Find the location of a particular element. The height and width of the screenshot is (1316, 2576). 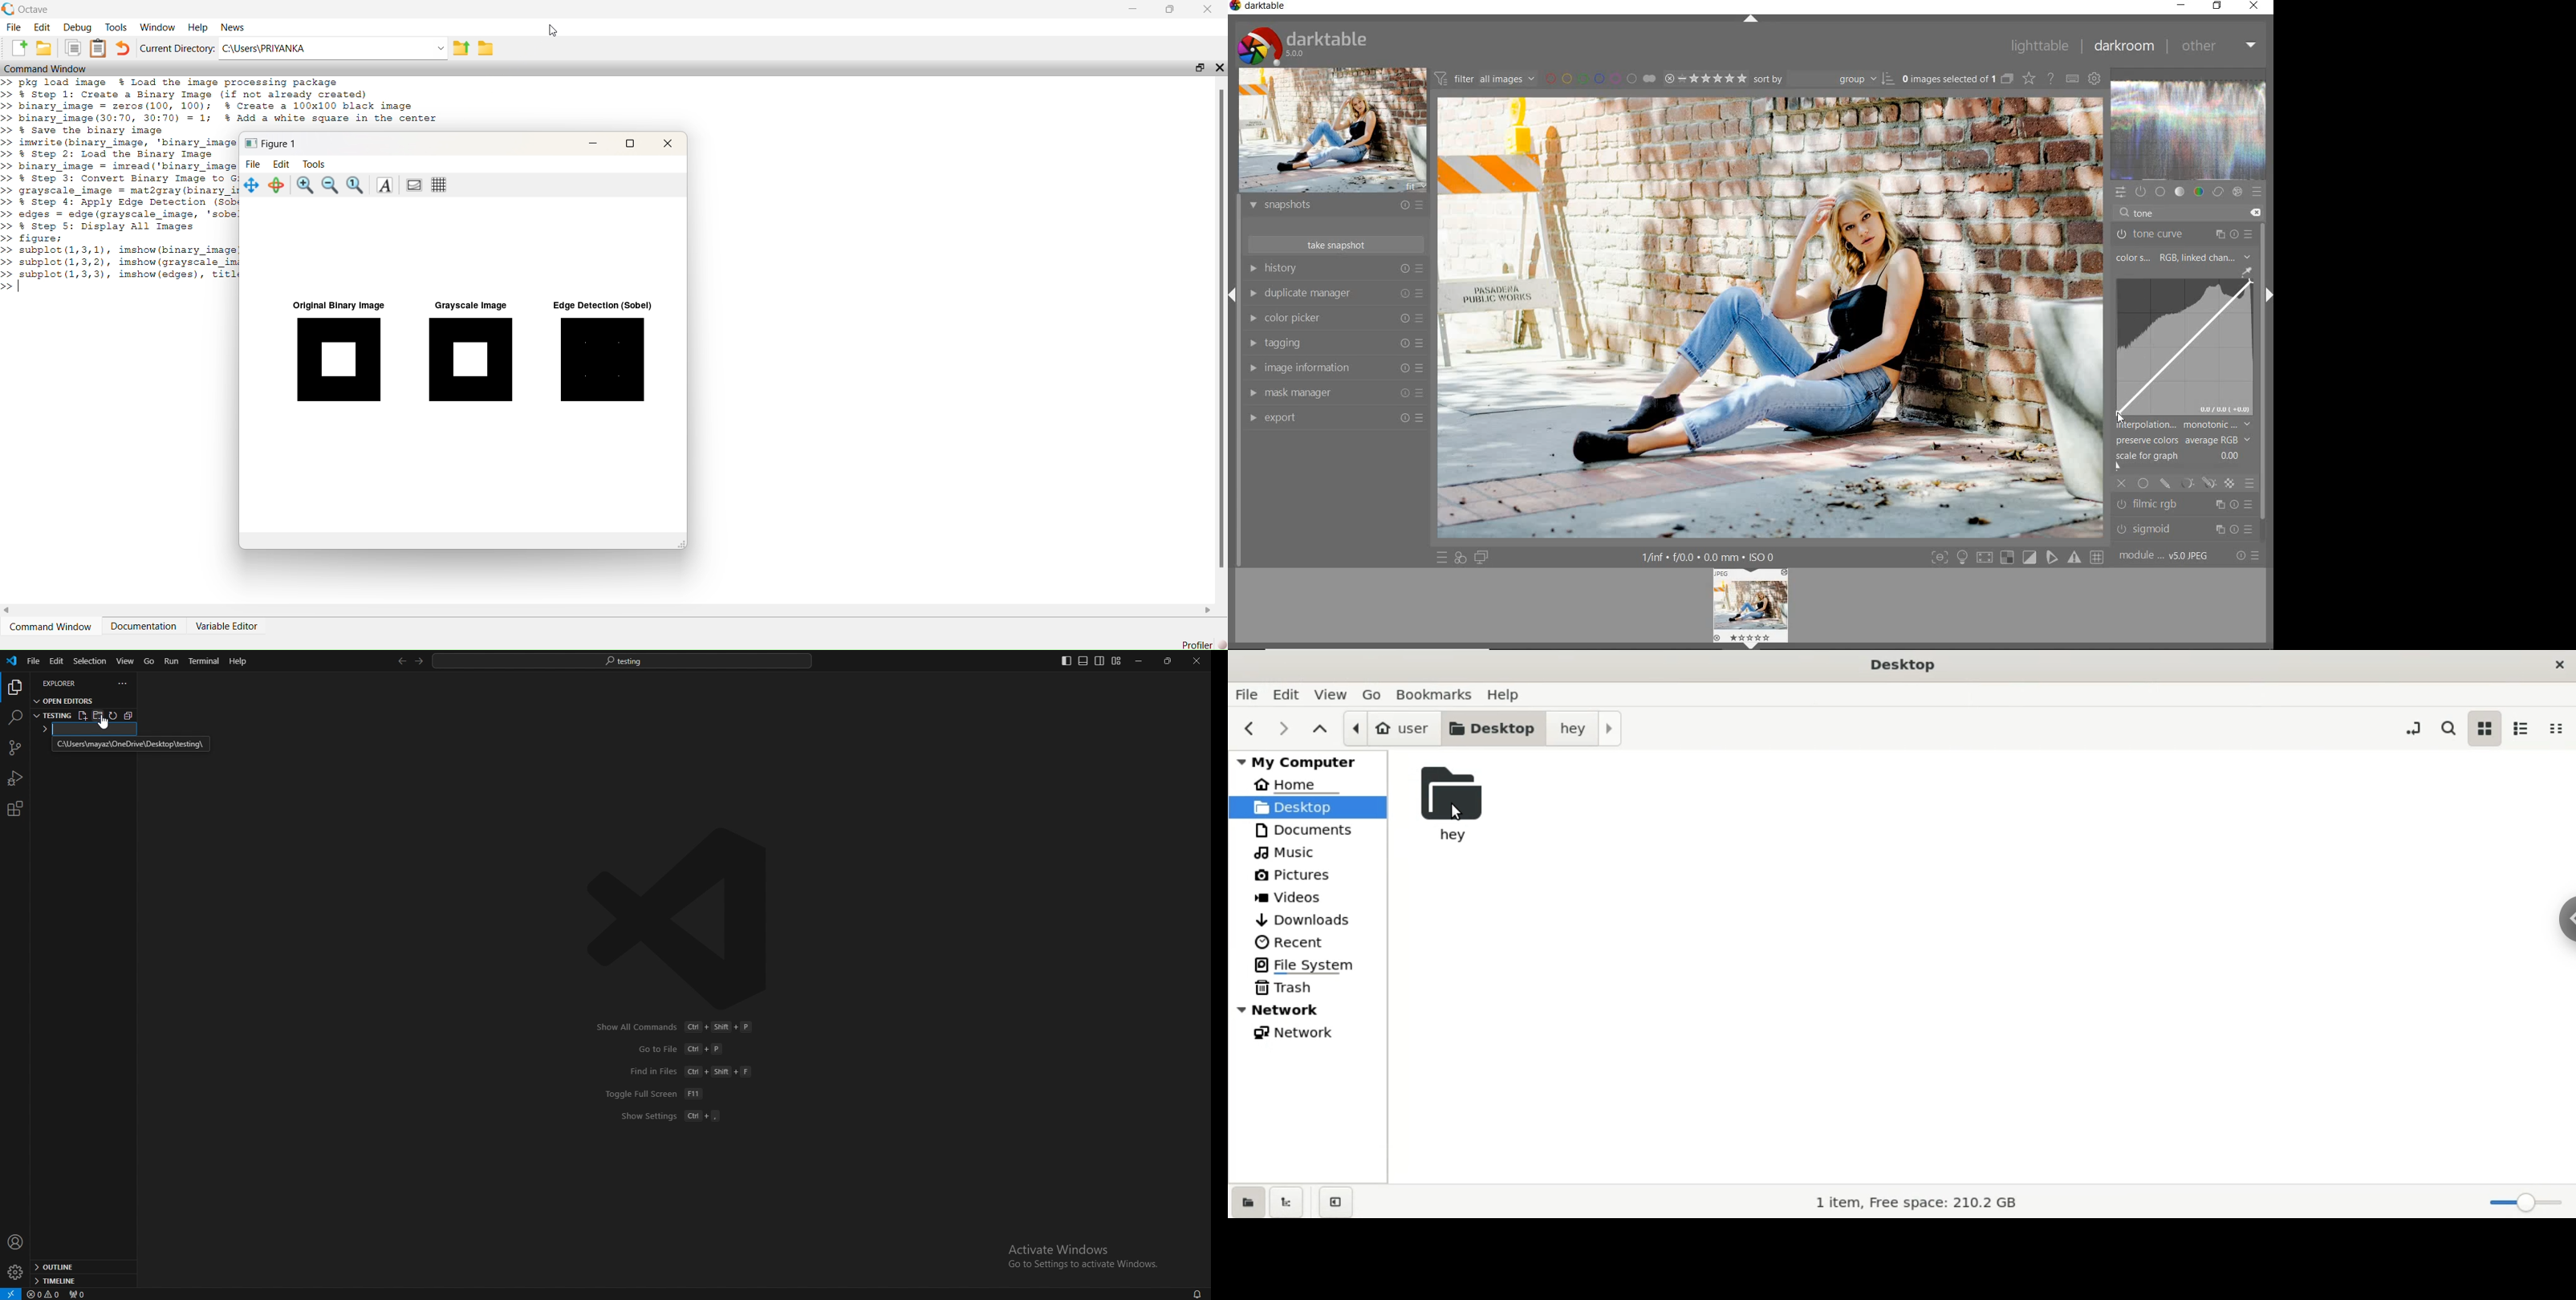

preserve colors is located at coordinates (2177, 441).